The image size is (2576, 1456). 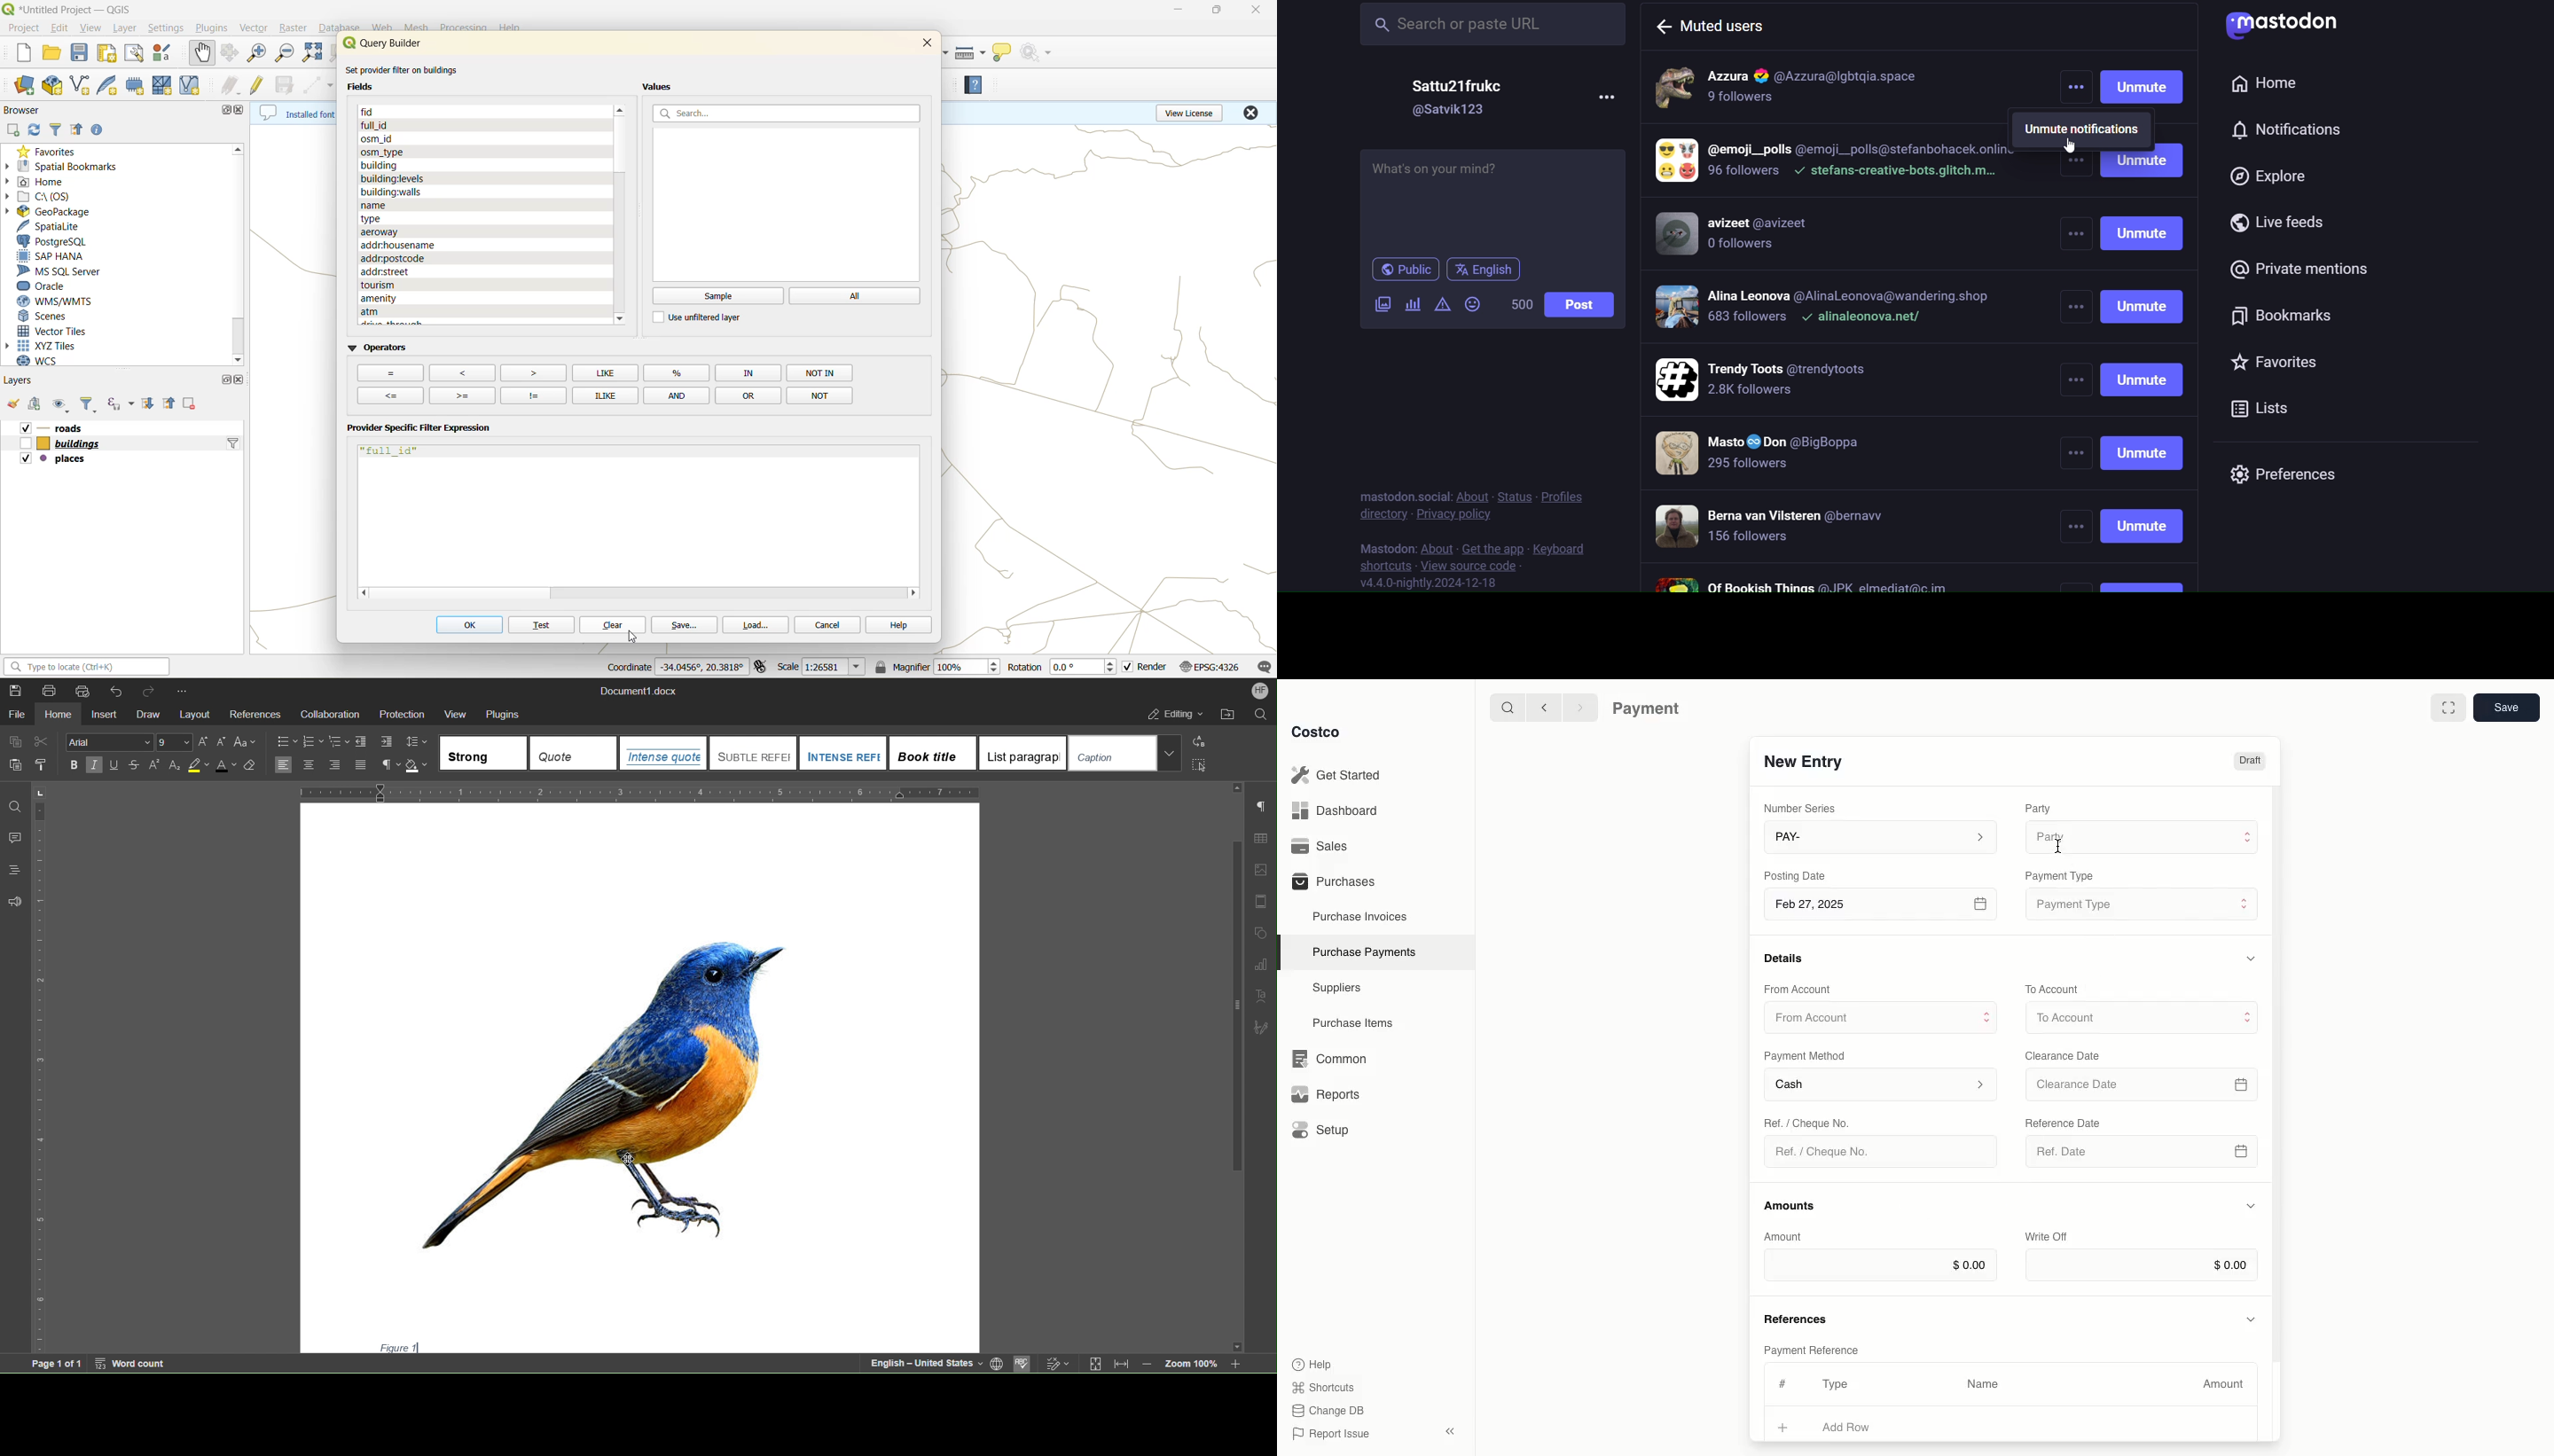 I want to click on new virtual layer, so click(x=192, y=87).